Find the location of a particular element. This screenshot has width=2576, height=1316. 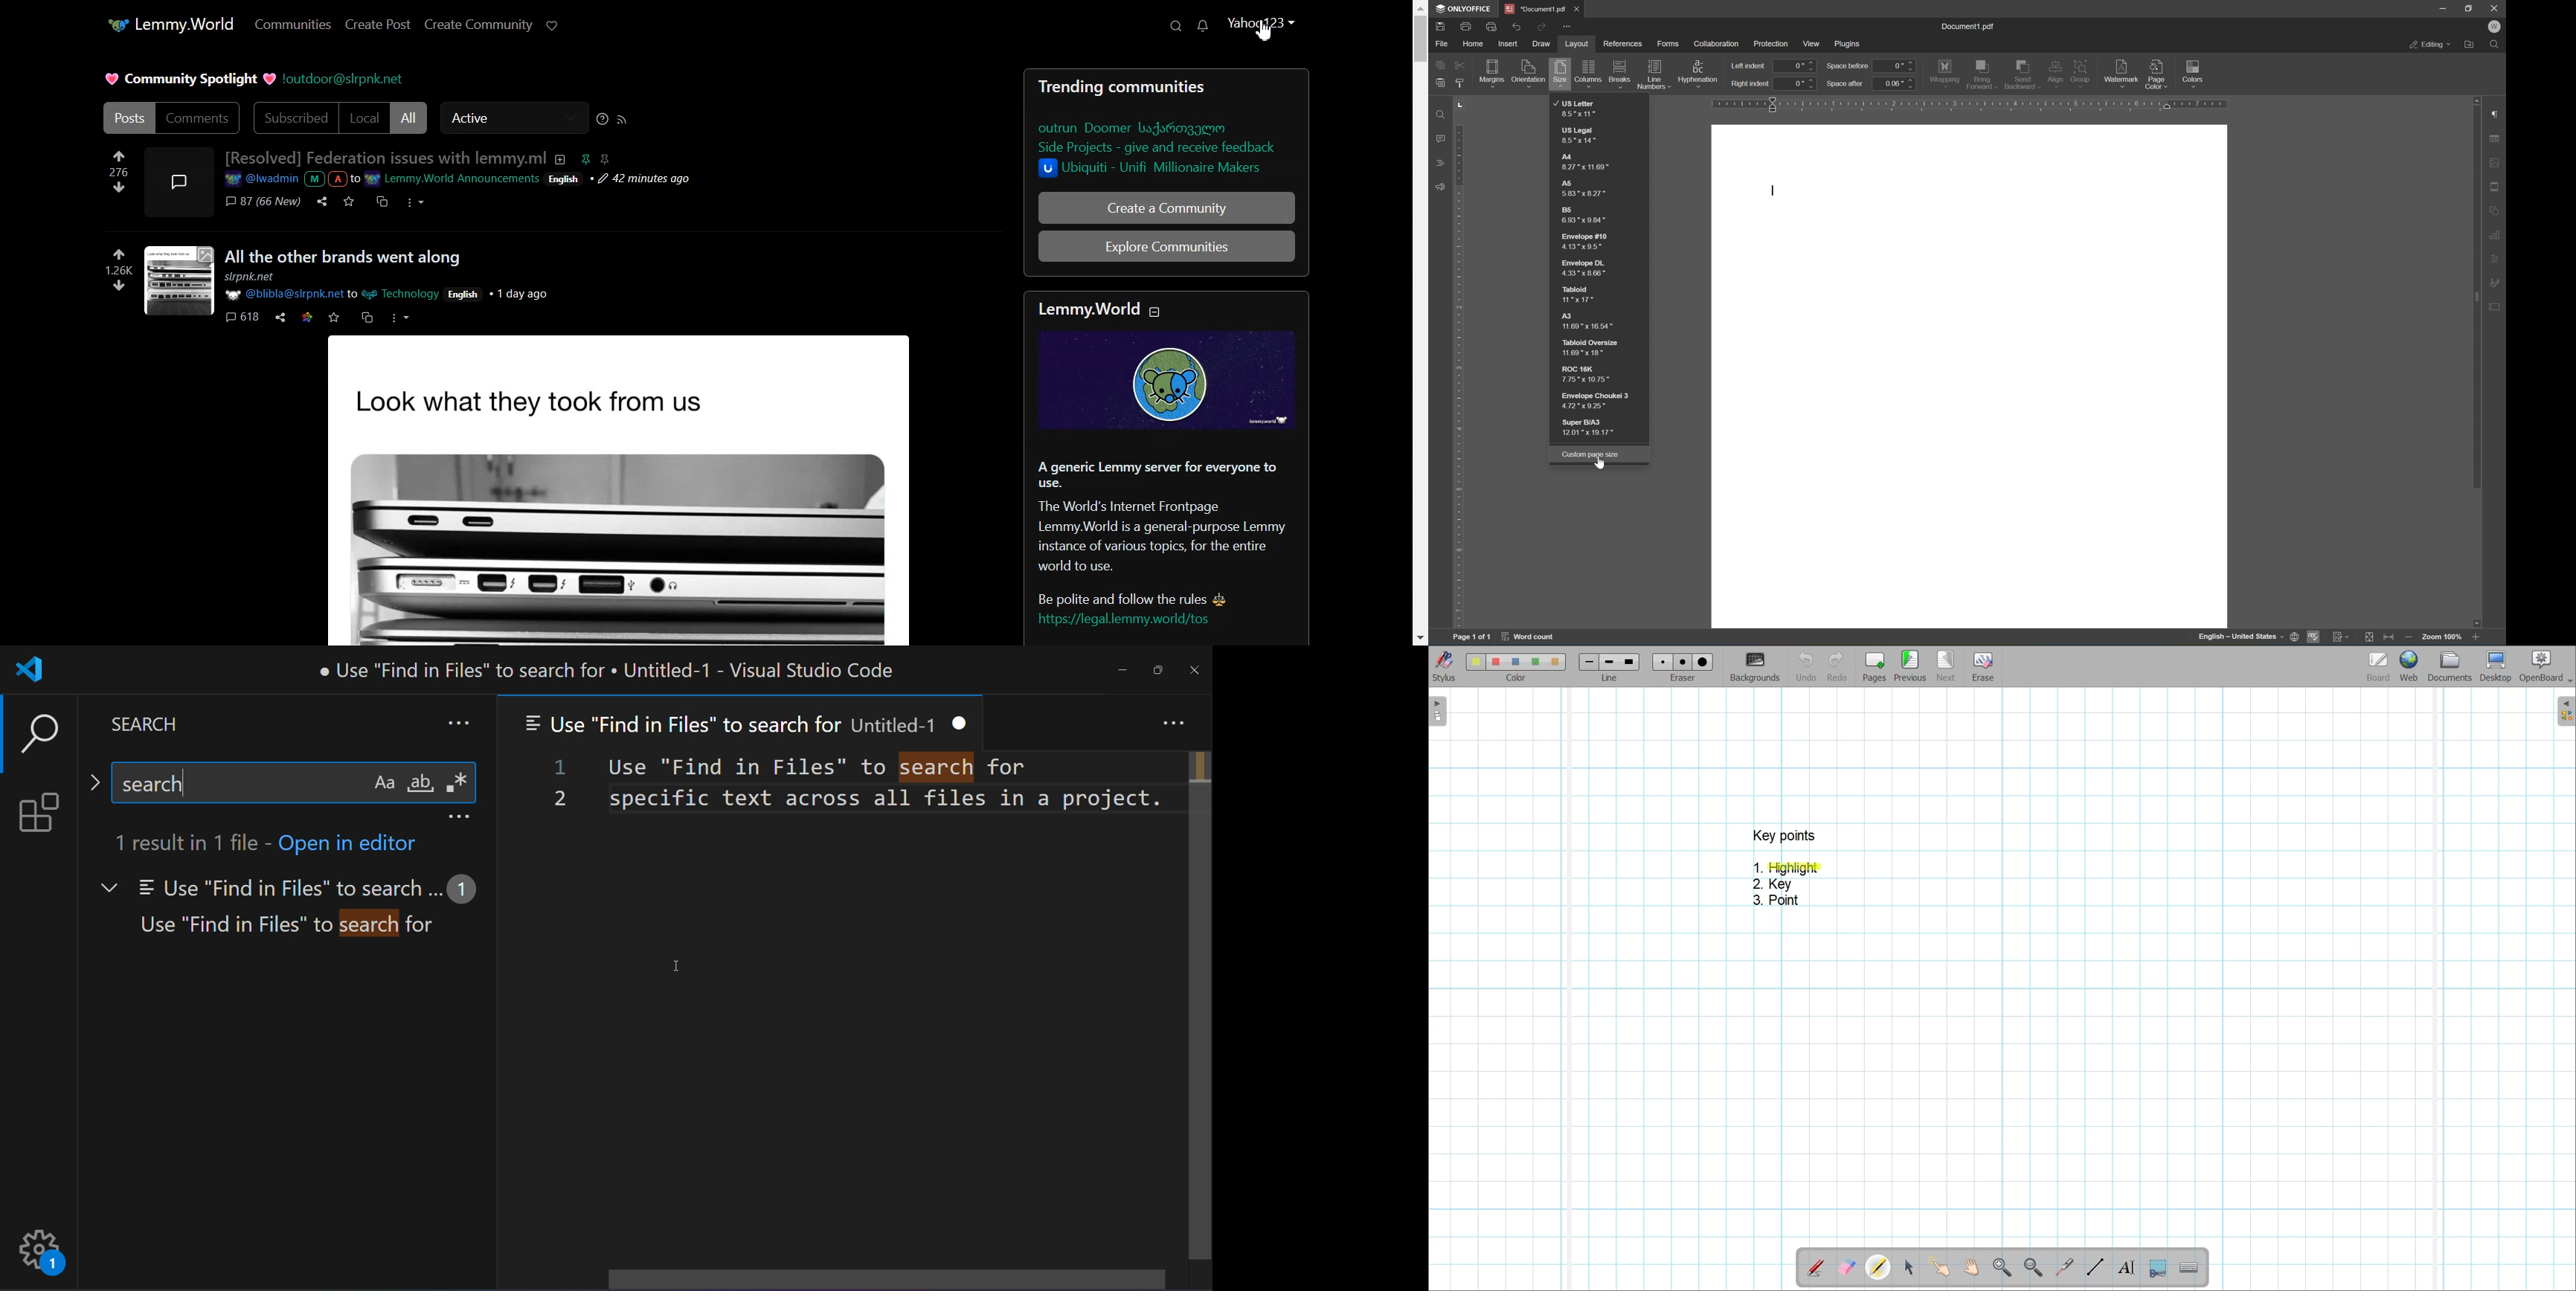

Change background is located at coordinates (1755, 666).